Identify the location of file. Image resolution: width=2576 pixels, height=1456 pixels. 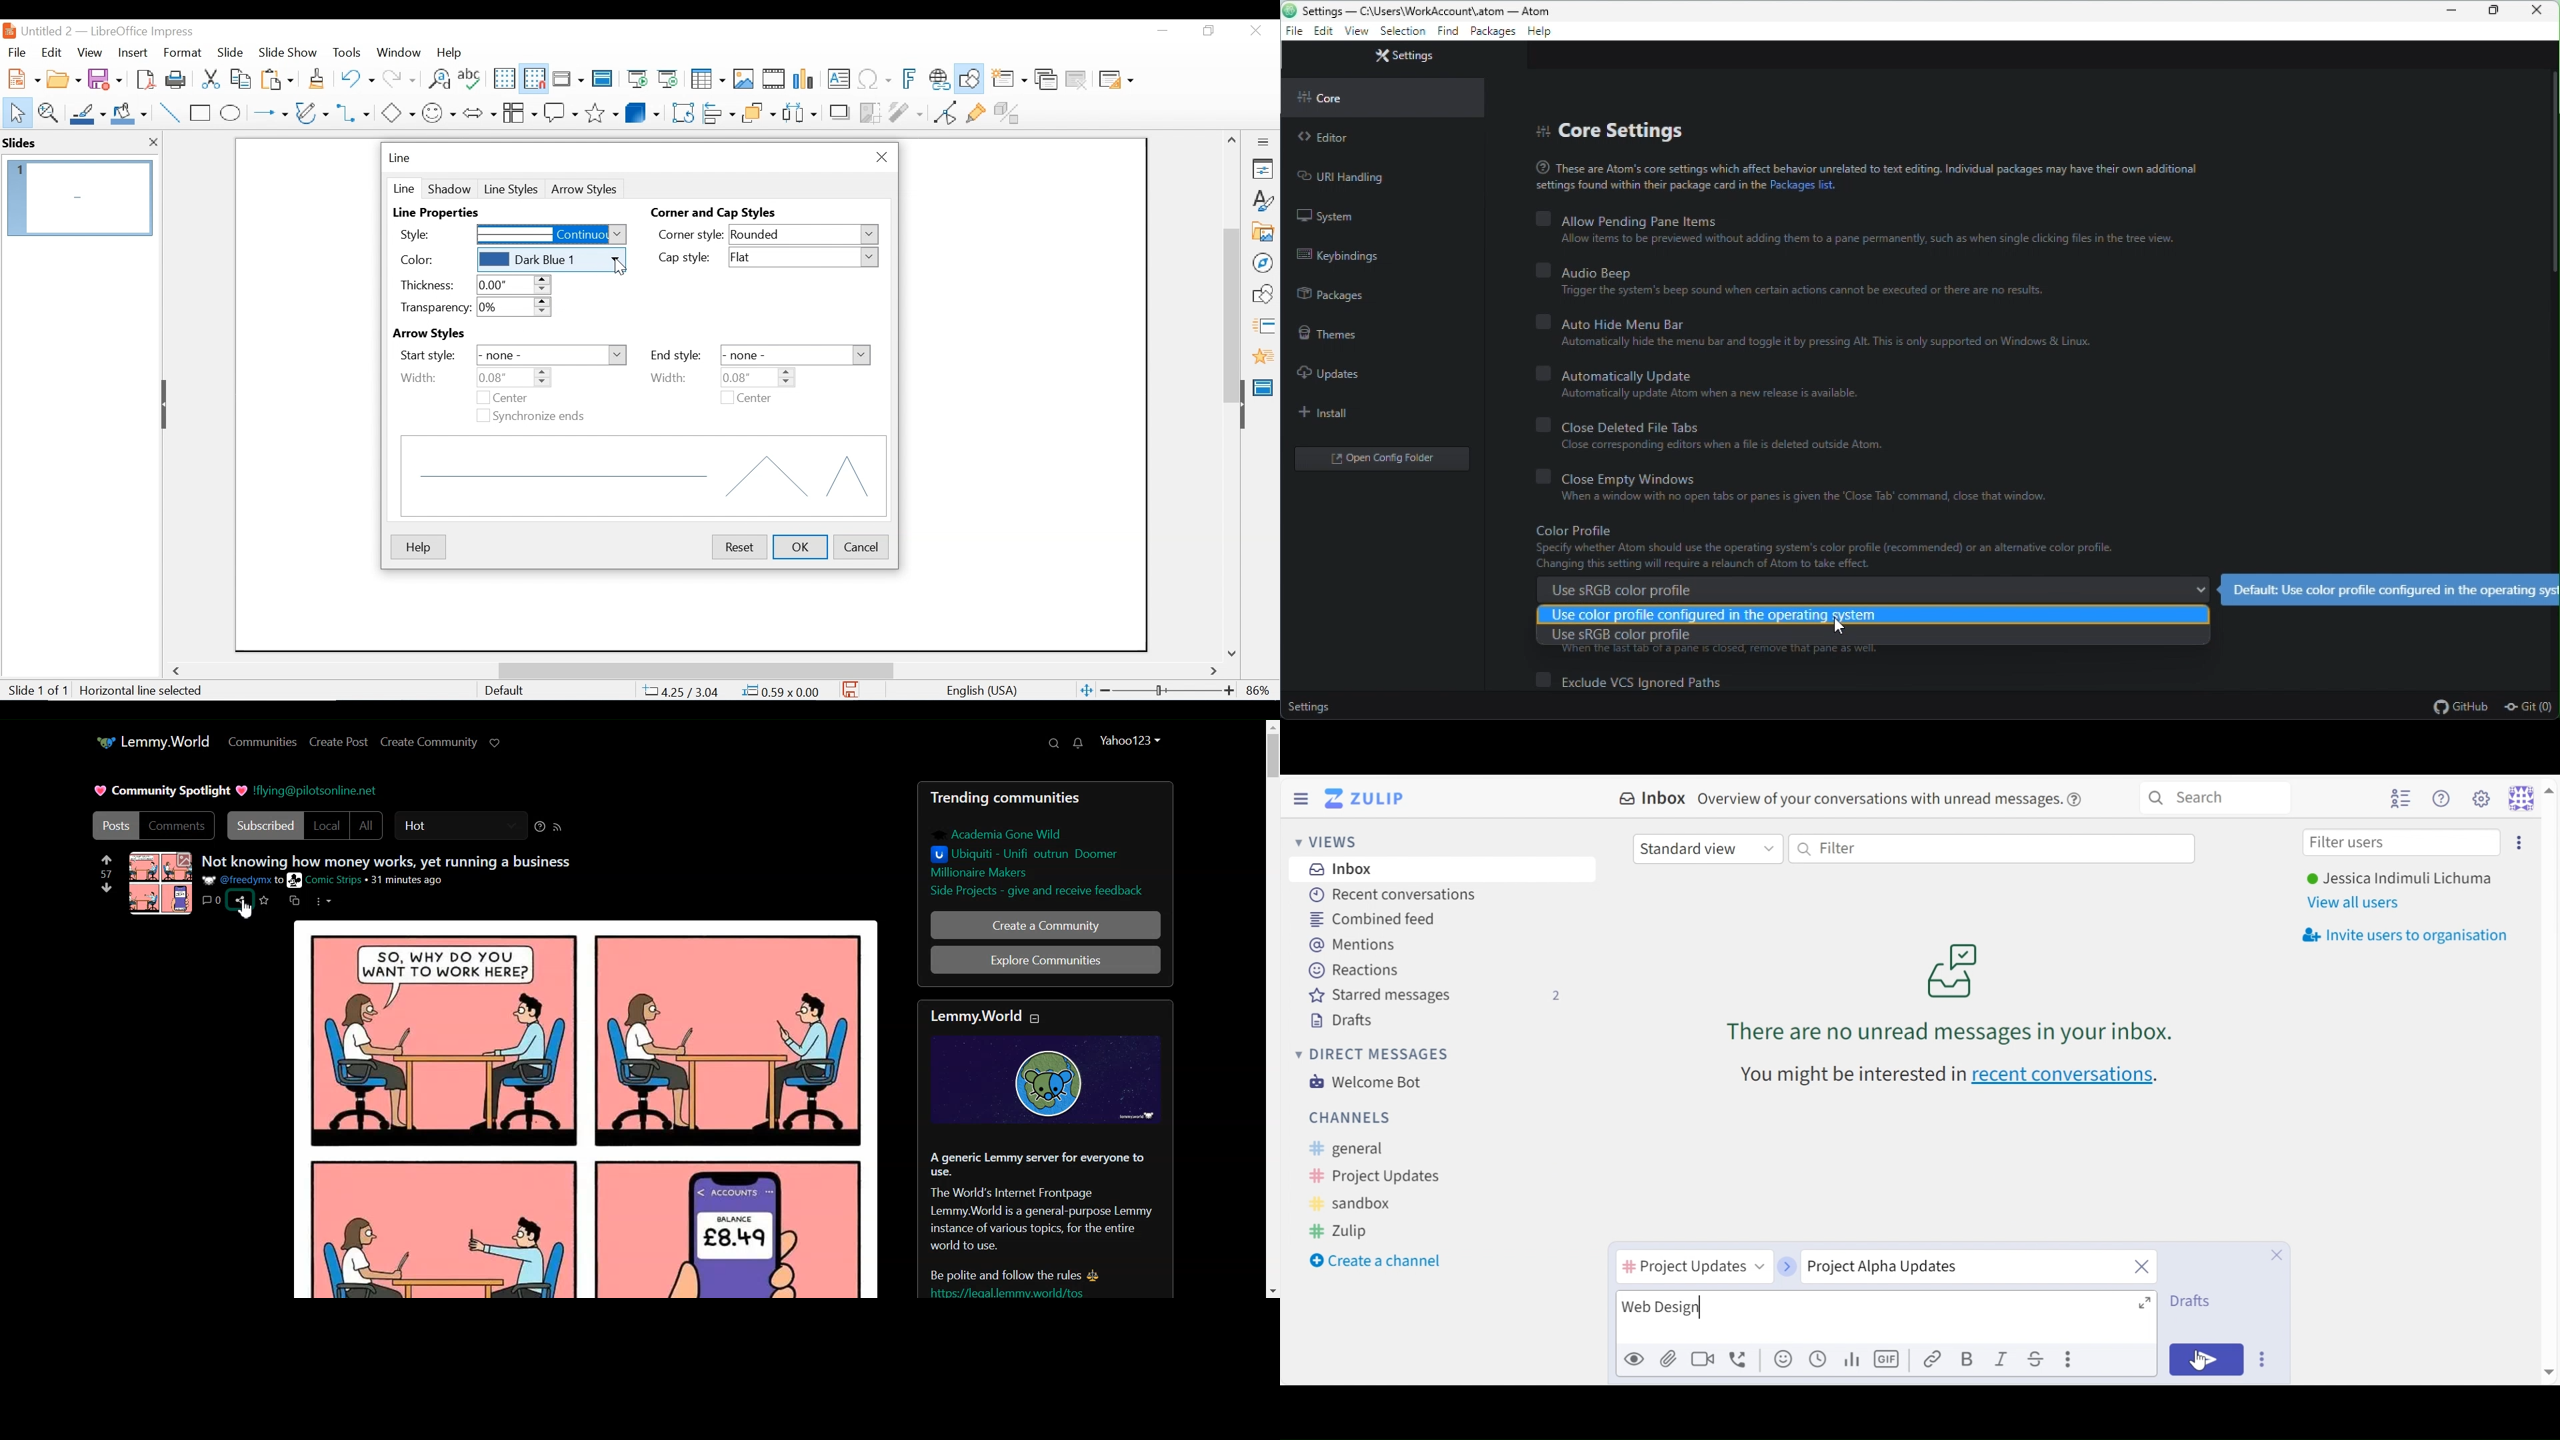
(1292, 33).